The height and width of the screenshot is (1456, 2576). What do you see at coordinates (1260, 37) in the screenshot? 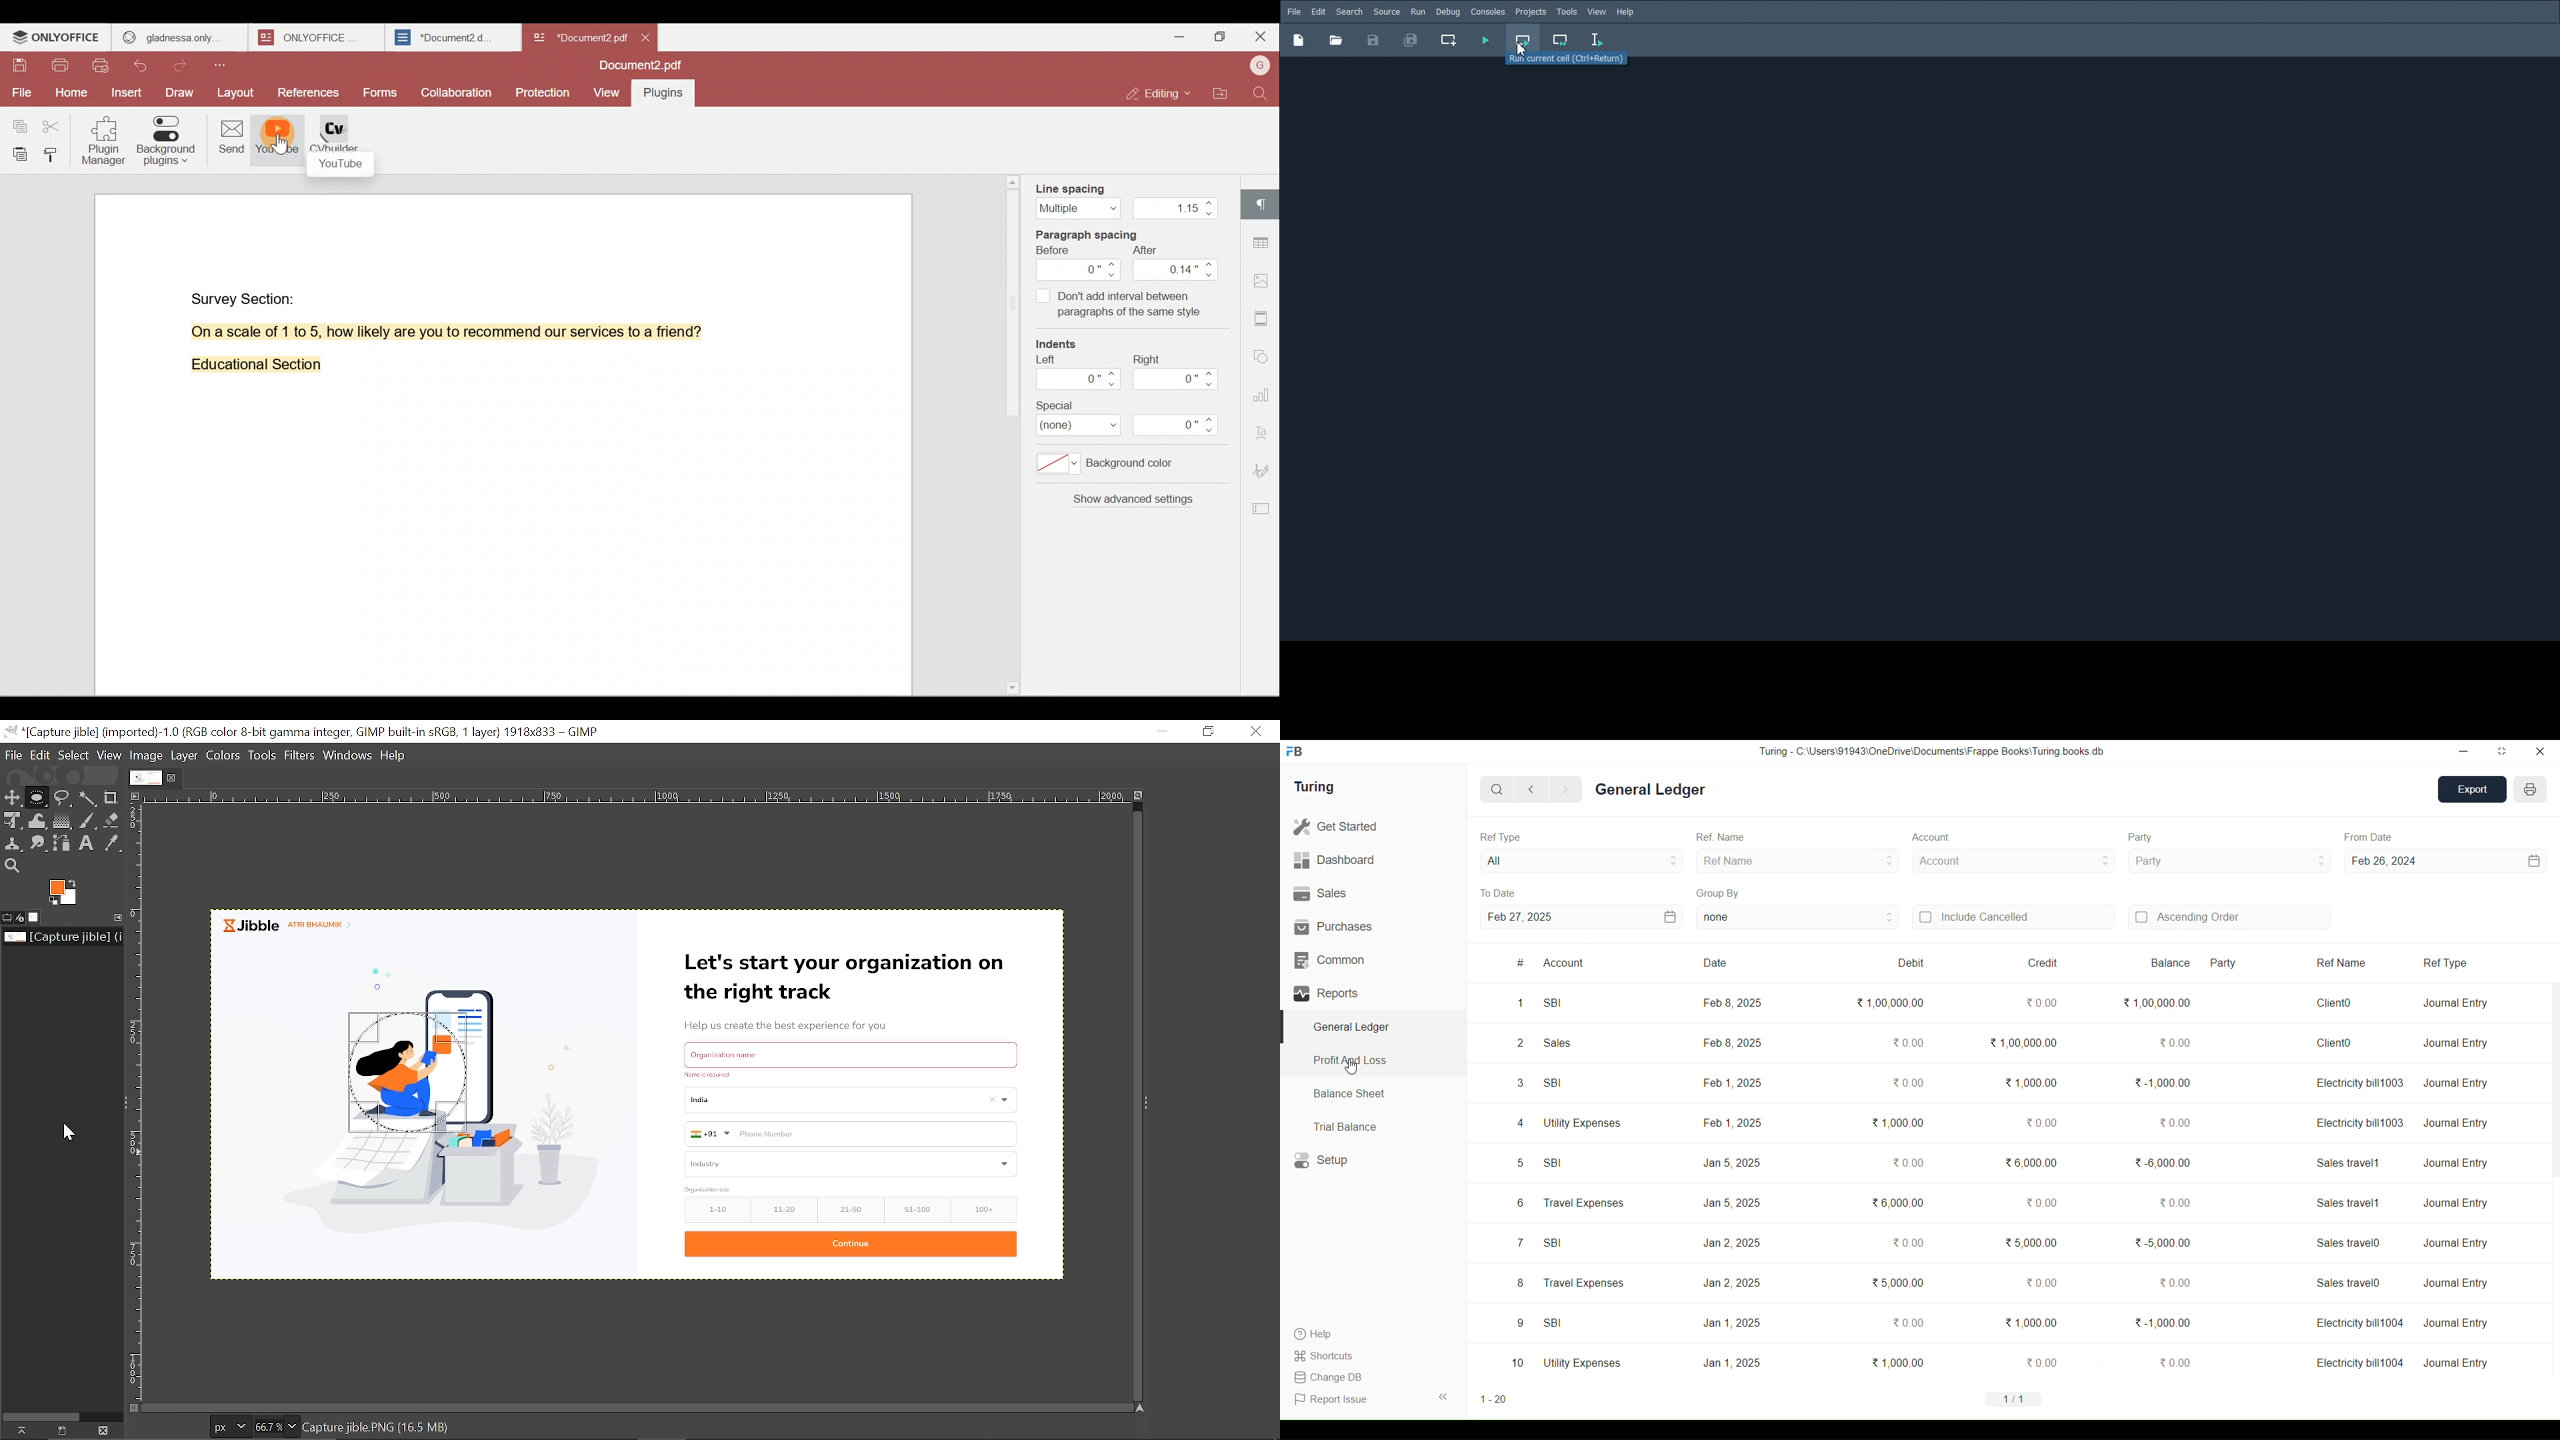
I see `Close` at bounding box center [1260, 37].